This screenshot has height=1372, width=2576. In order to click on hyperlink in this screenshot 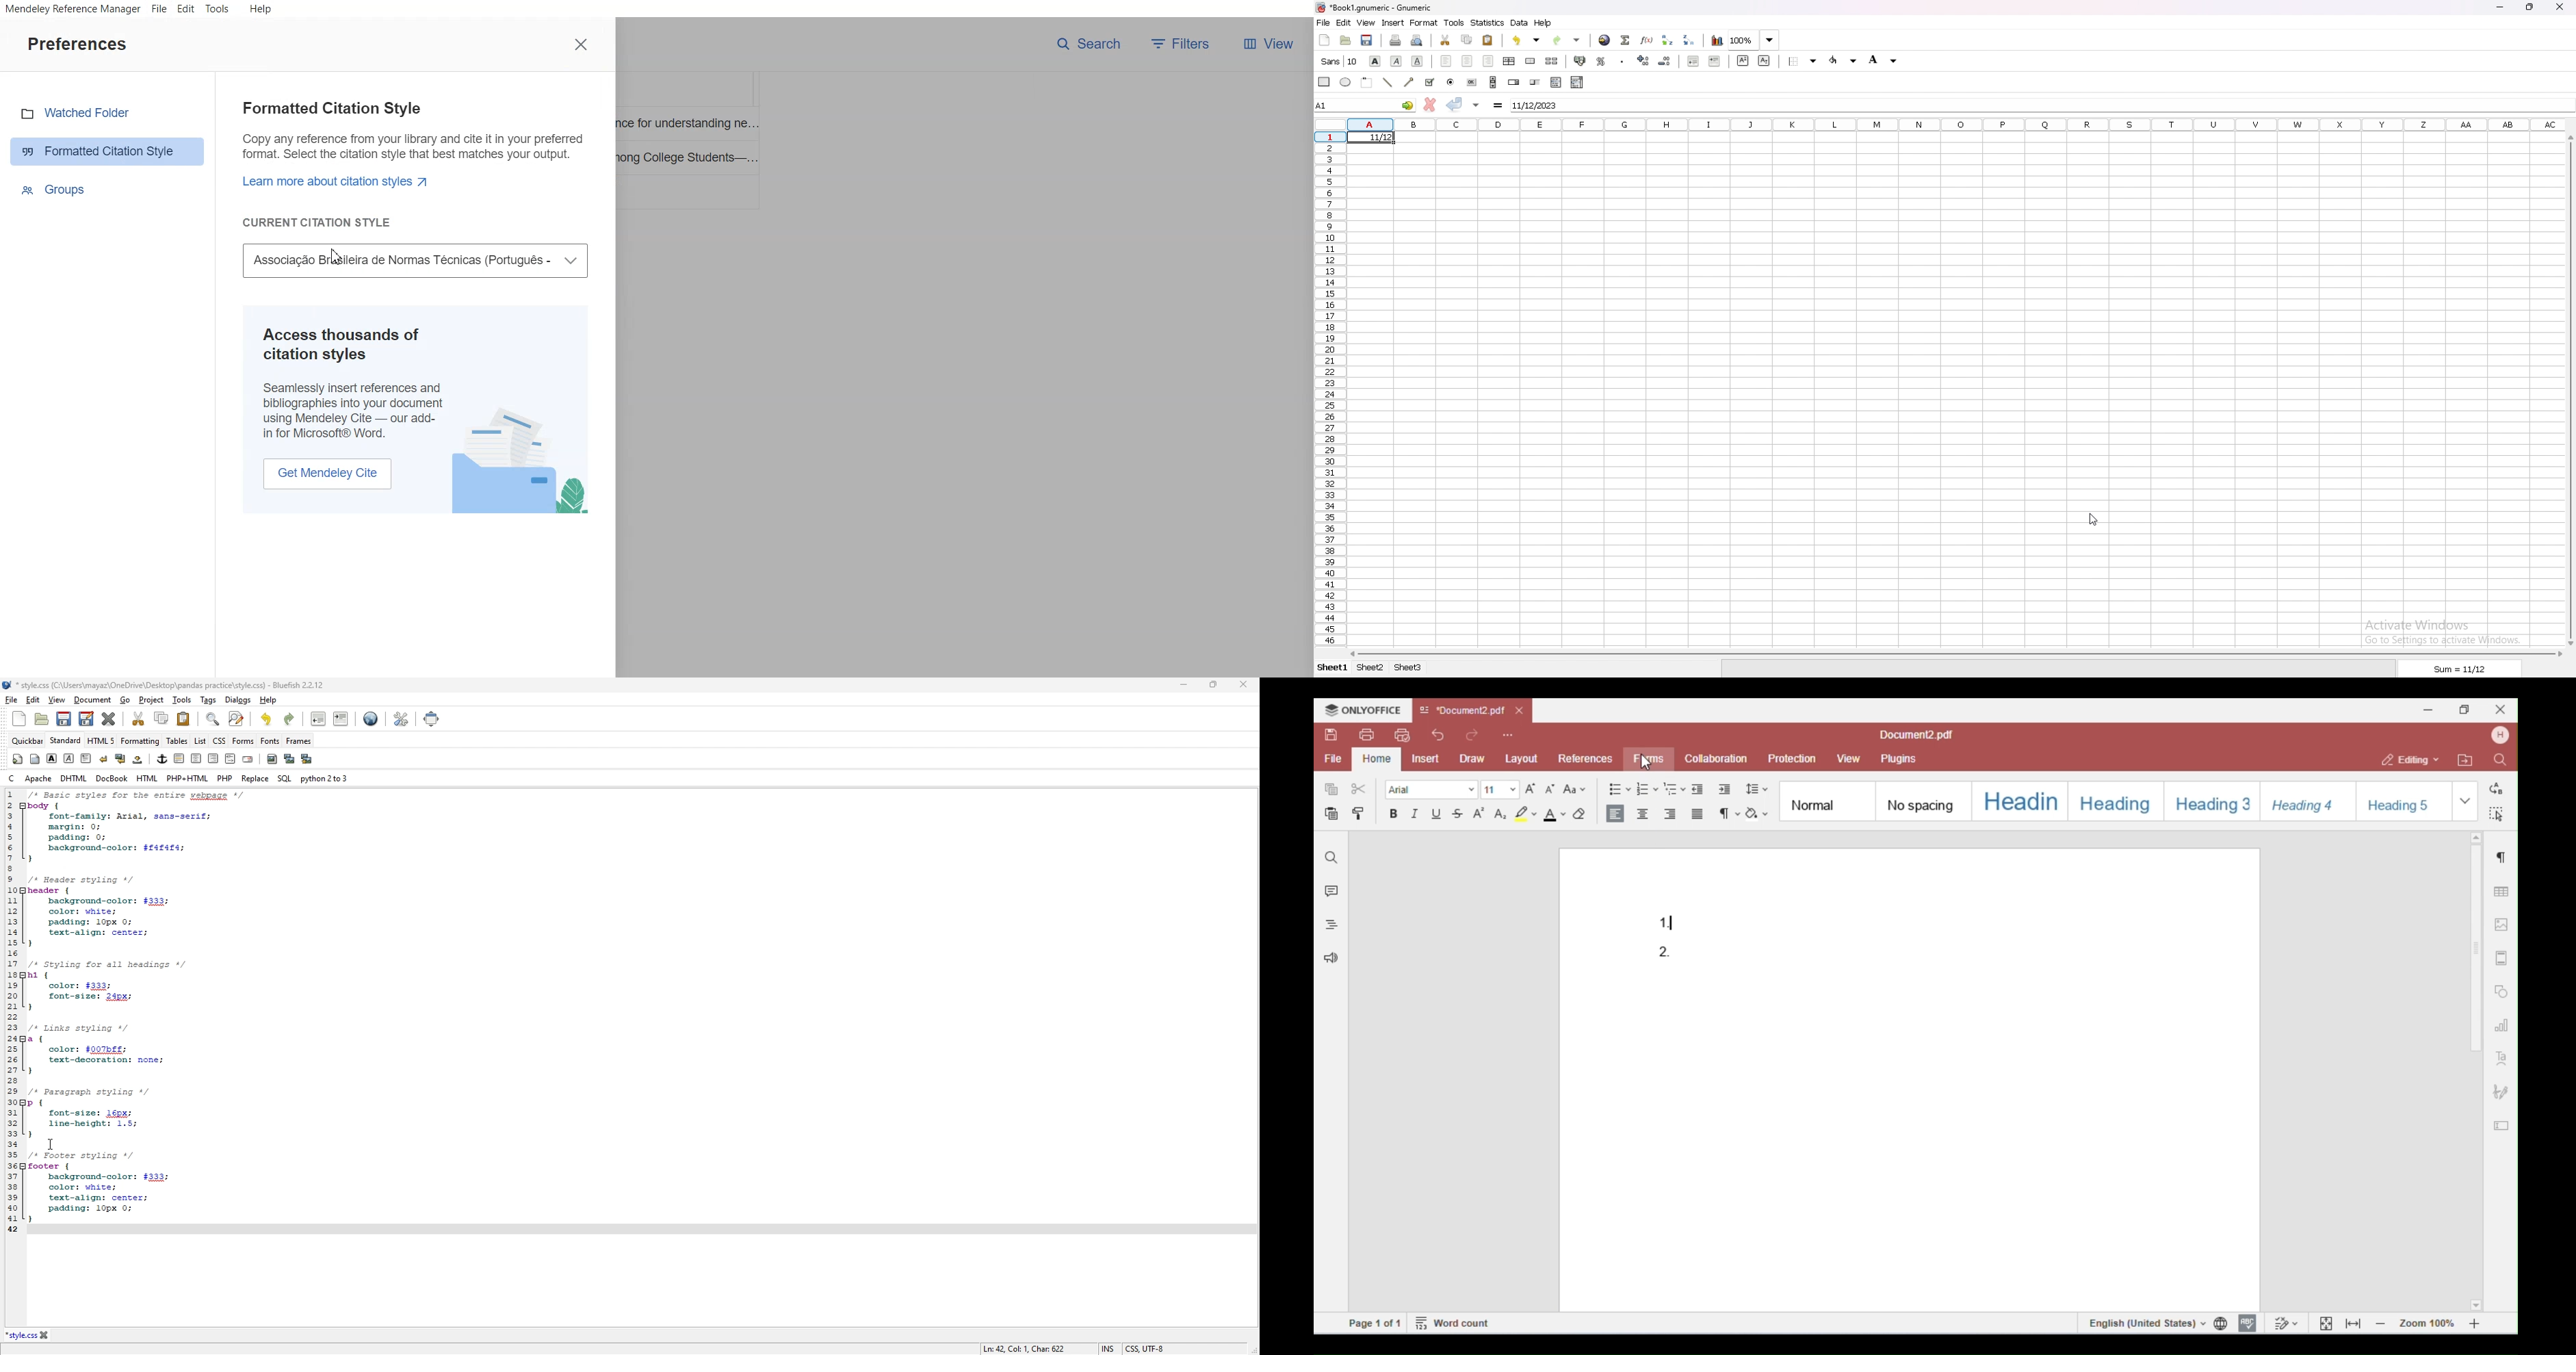, I will do `click(1605, 40)`.